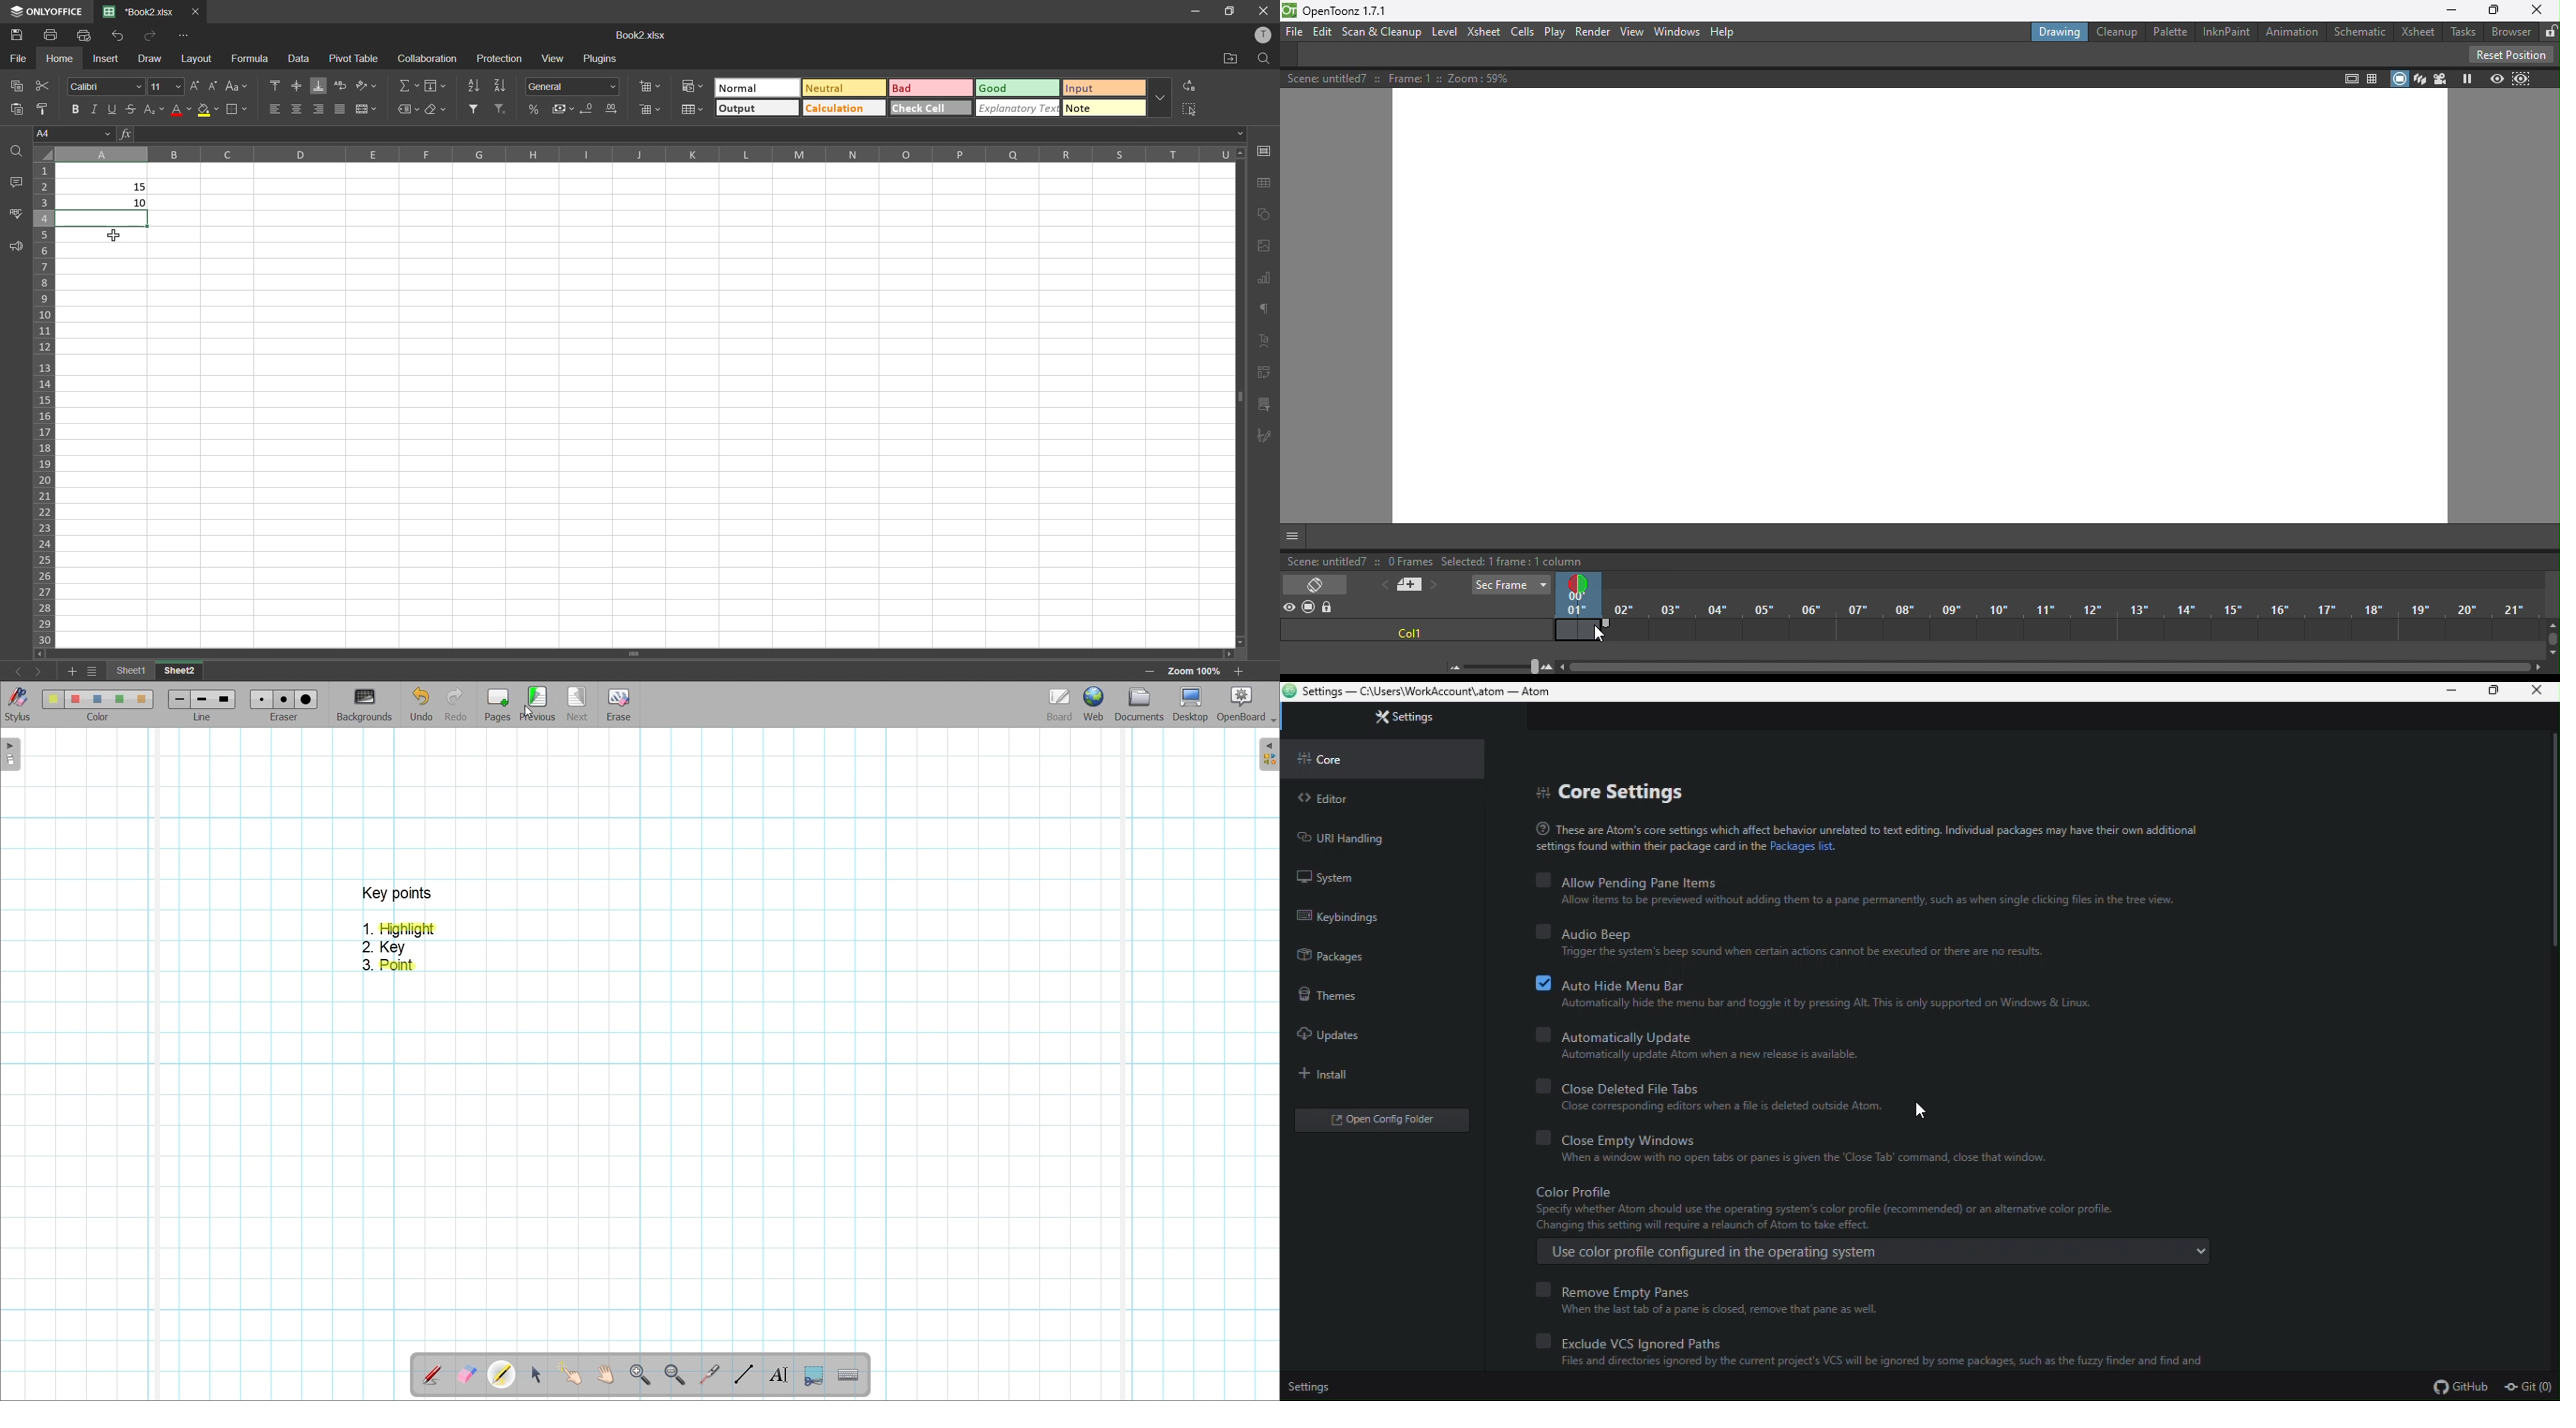 Image resolution: width=2576 pixels, height=1428 pixels. What do you see at coordinates (2171, 32) in the screenshot?
I see `Palette` at bounding box center [2171, 32].